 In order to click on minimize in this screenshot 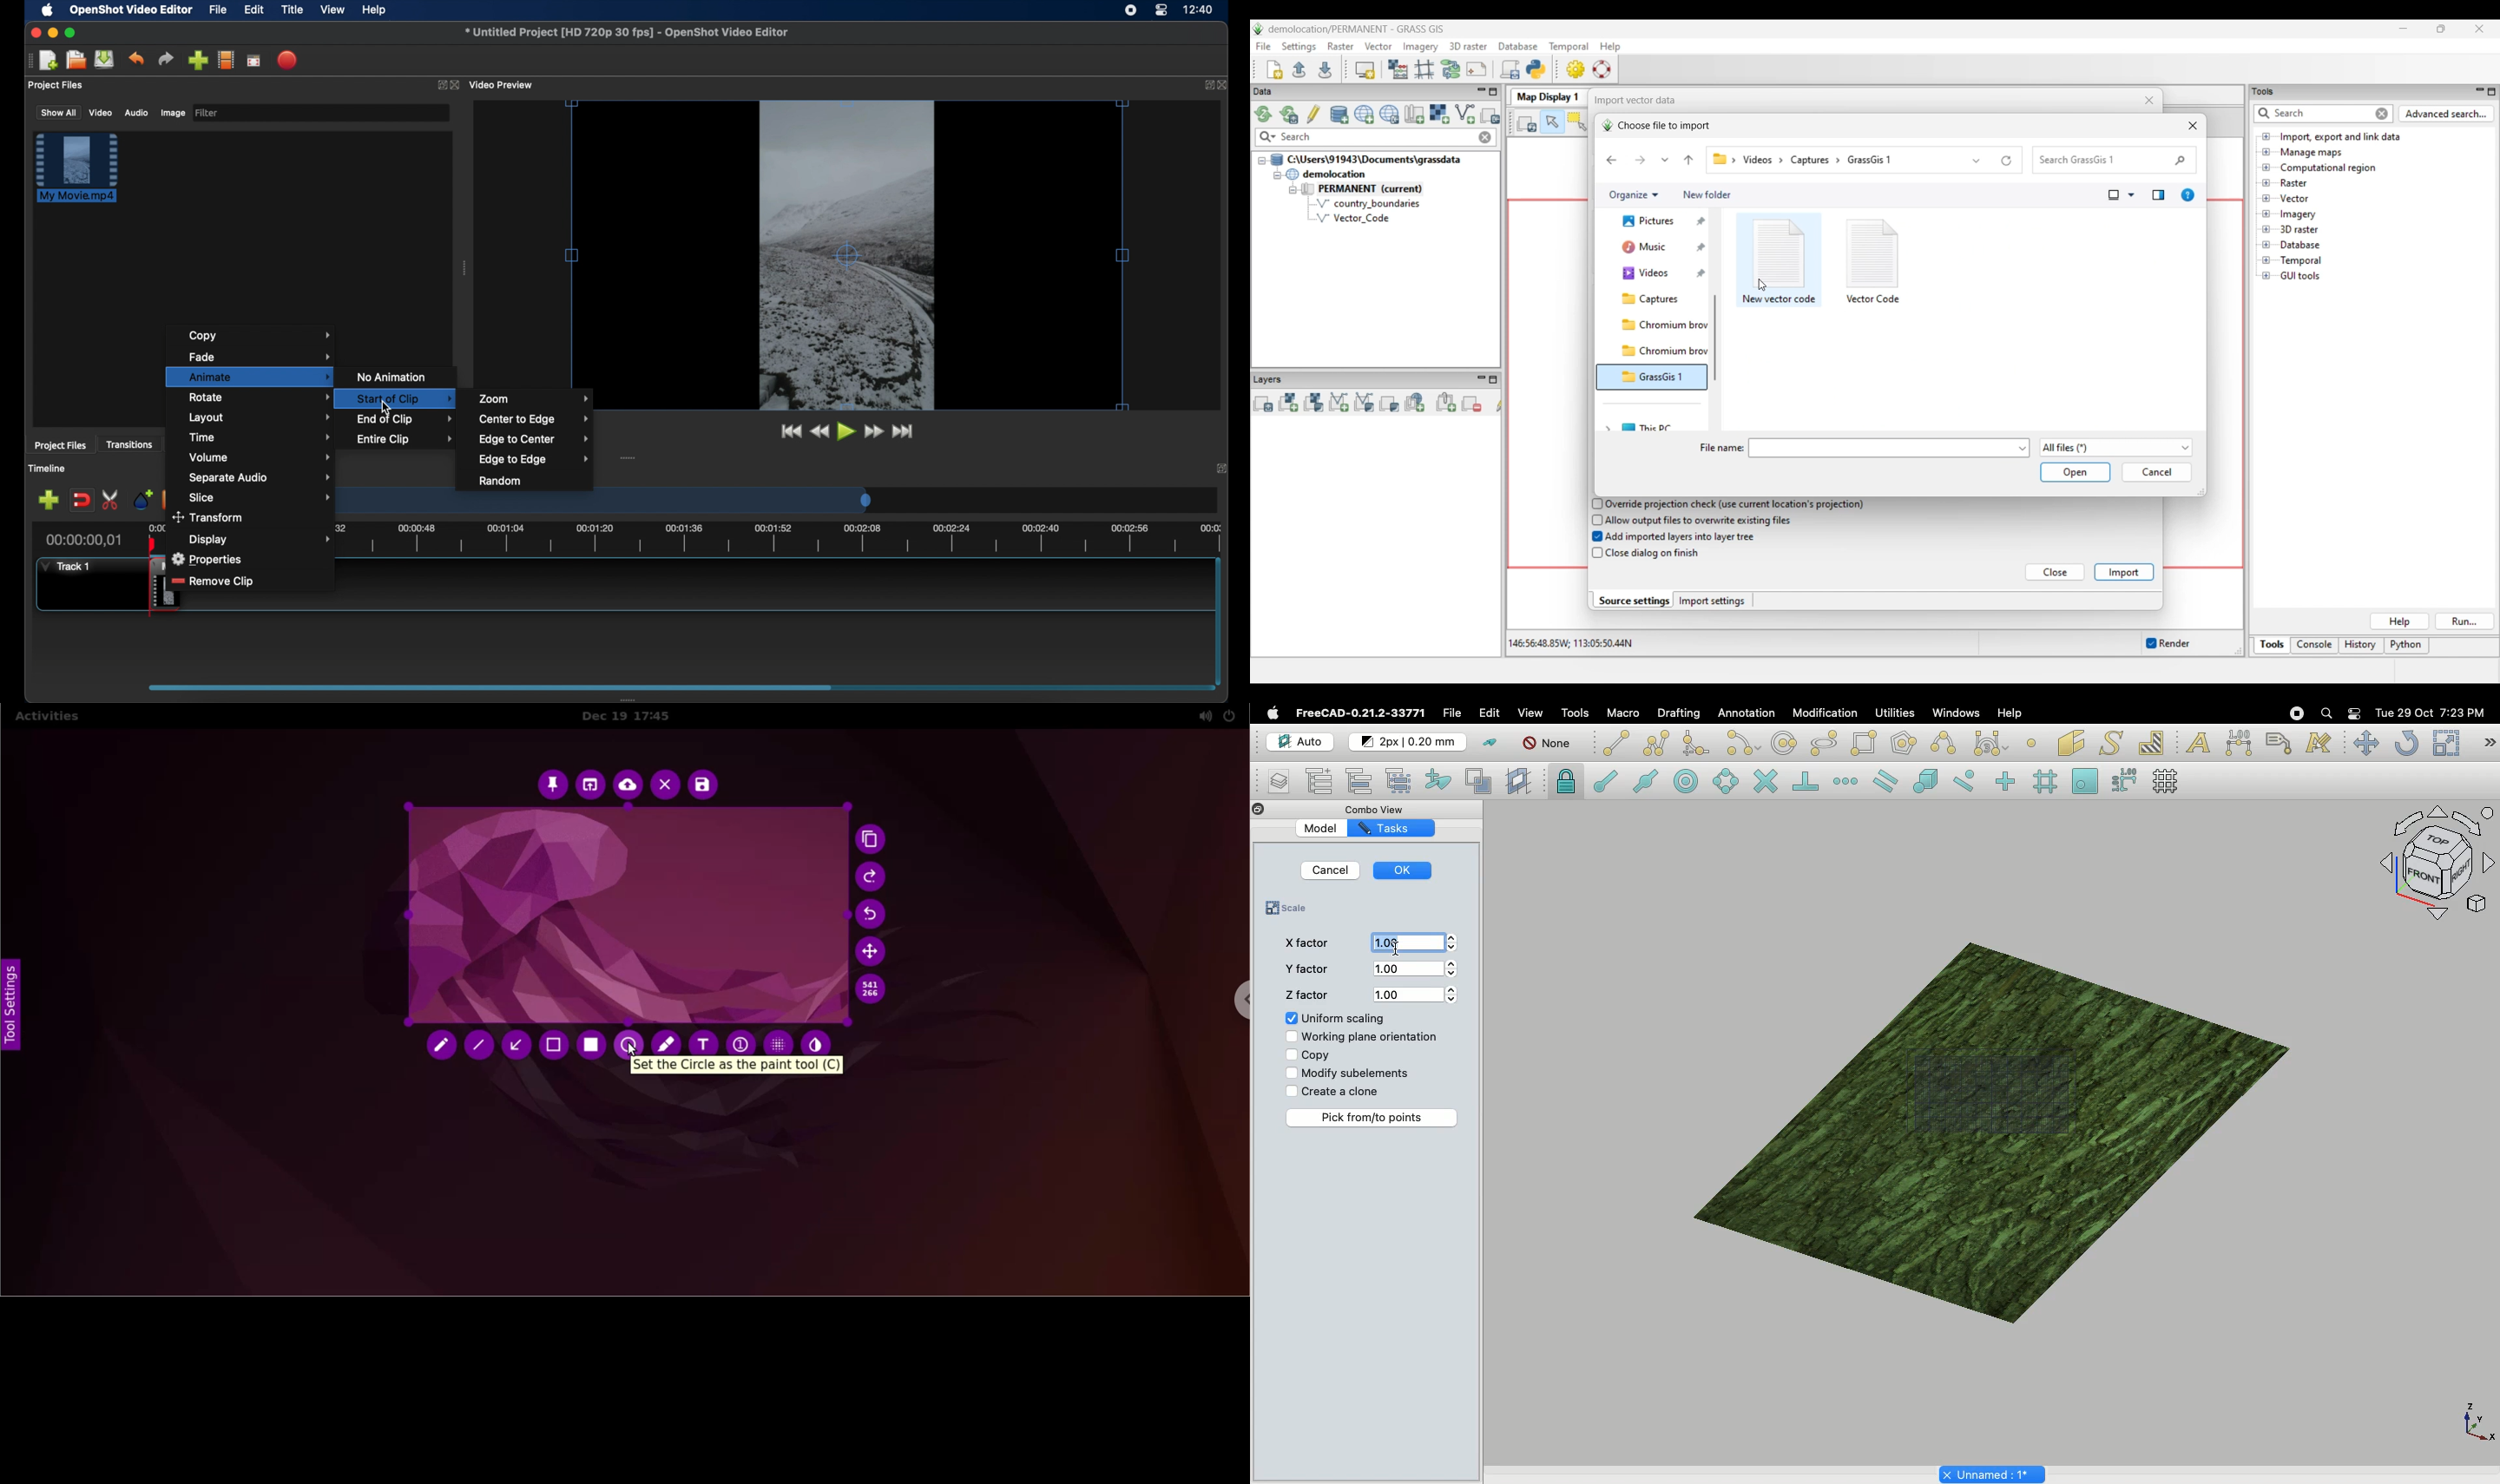, I will do `click(53, 33)`.